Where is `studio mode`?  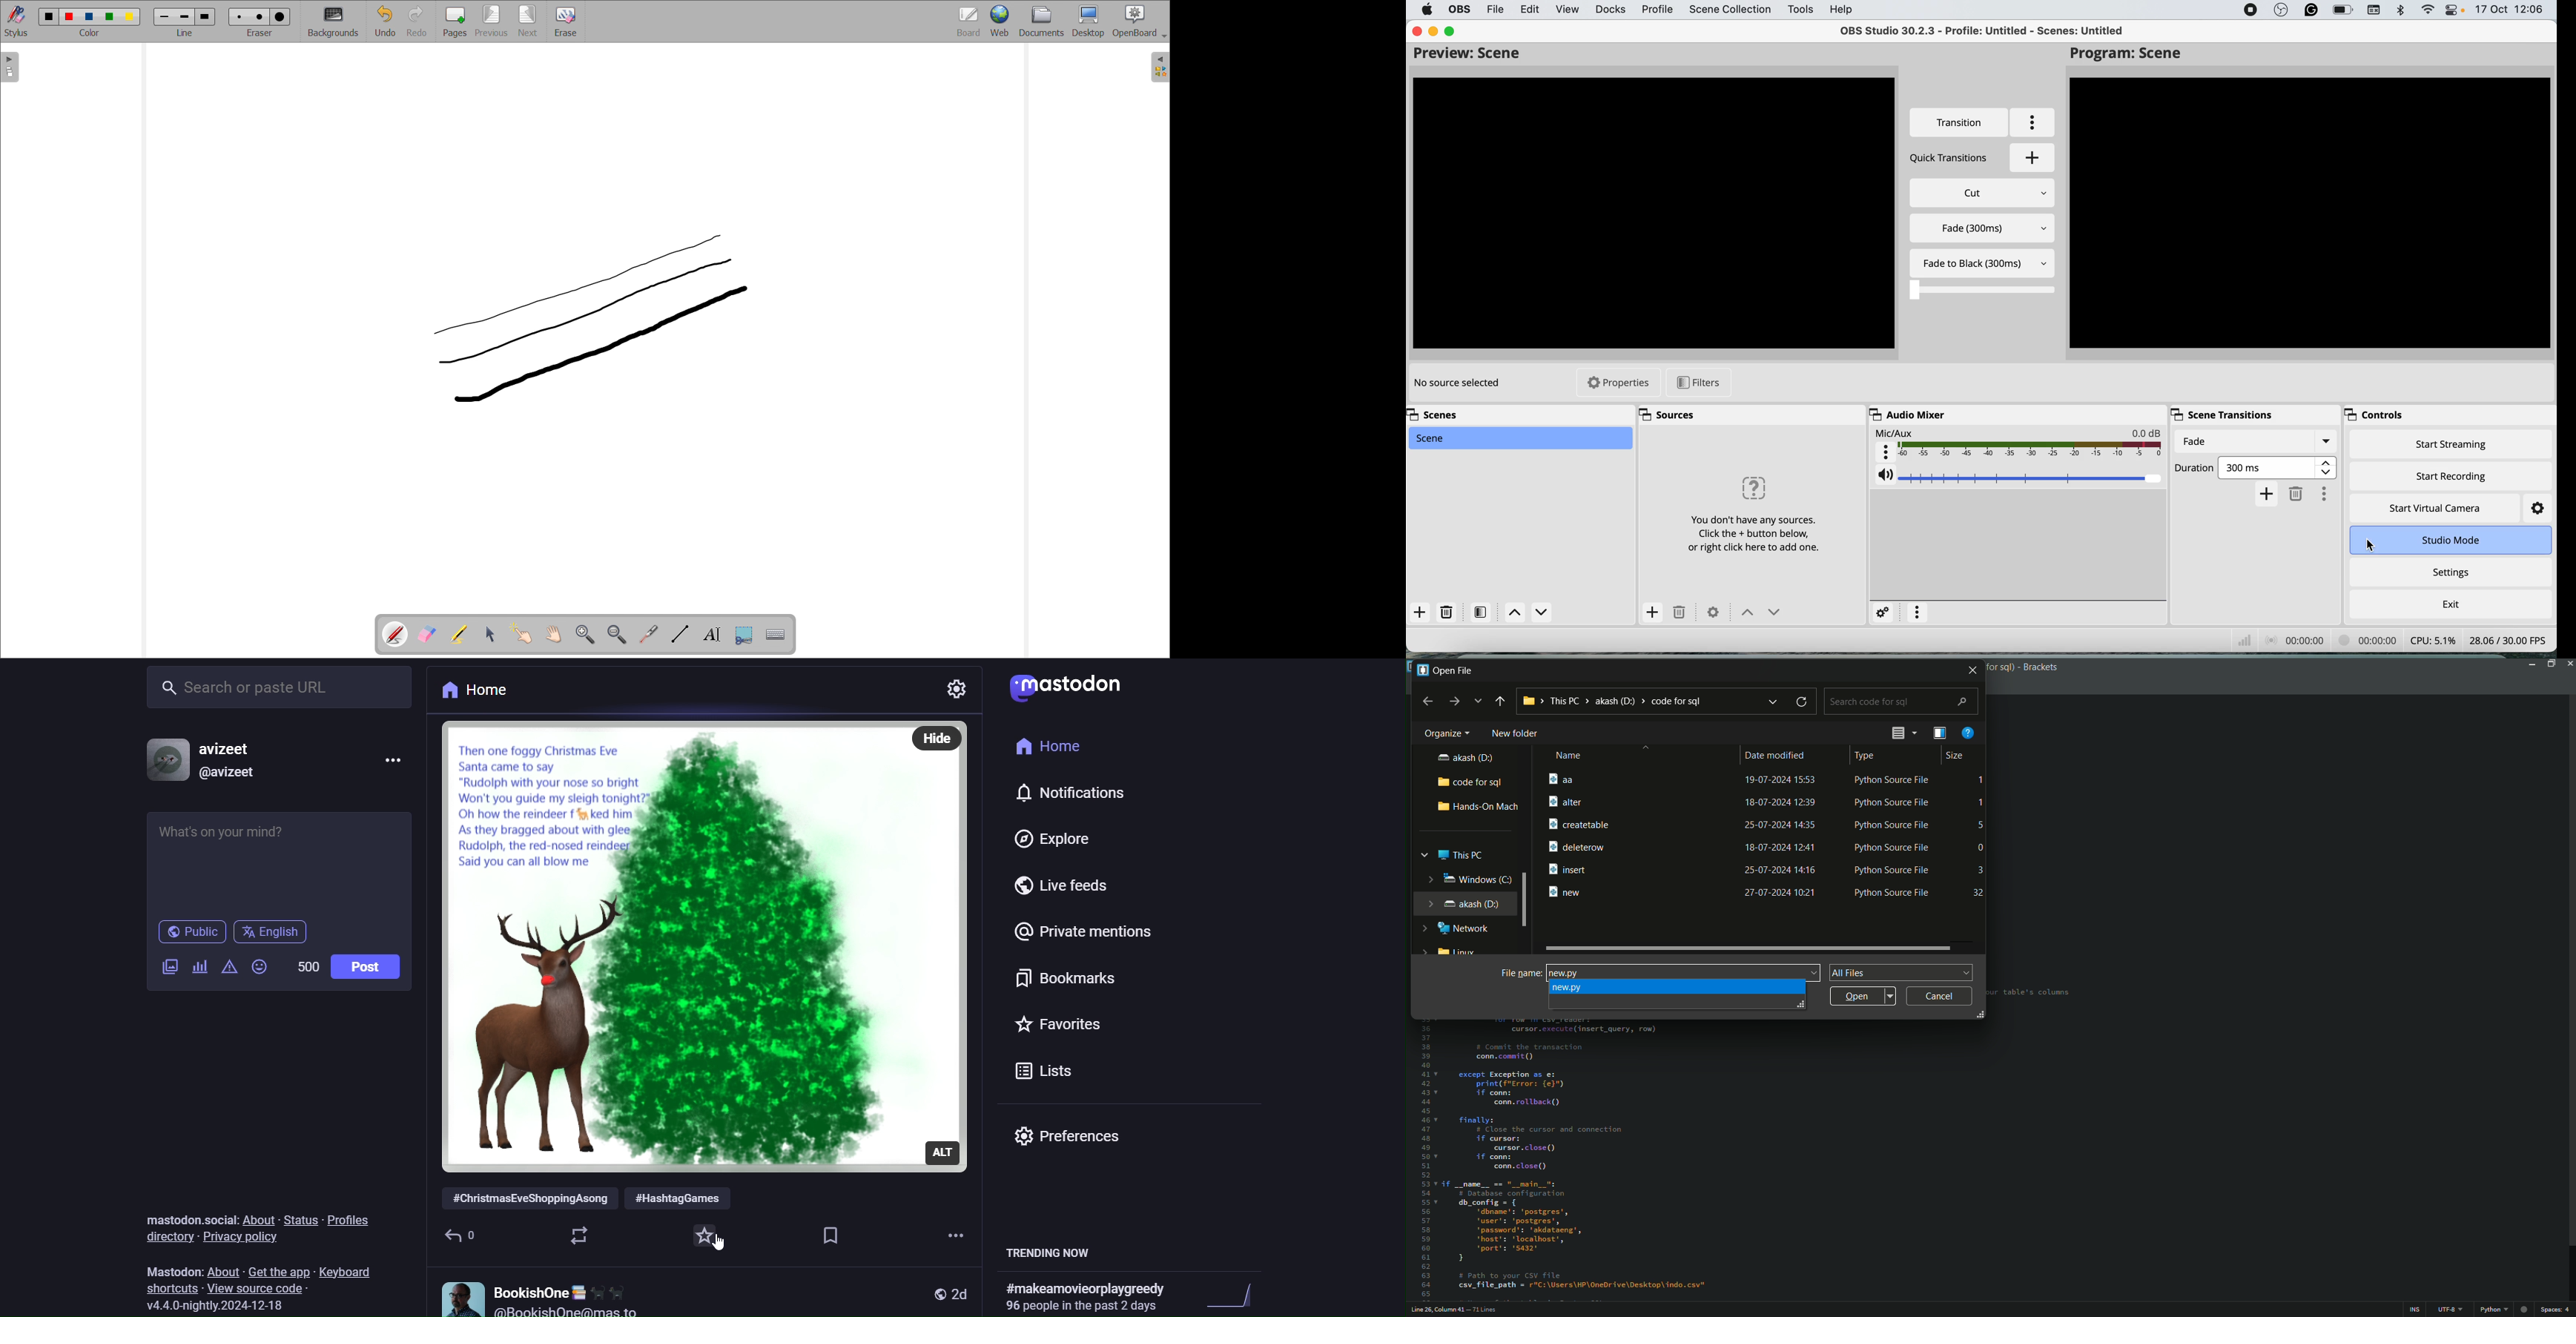
studio mode is located at coordinates (2454, 540).